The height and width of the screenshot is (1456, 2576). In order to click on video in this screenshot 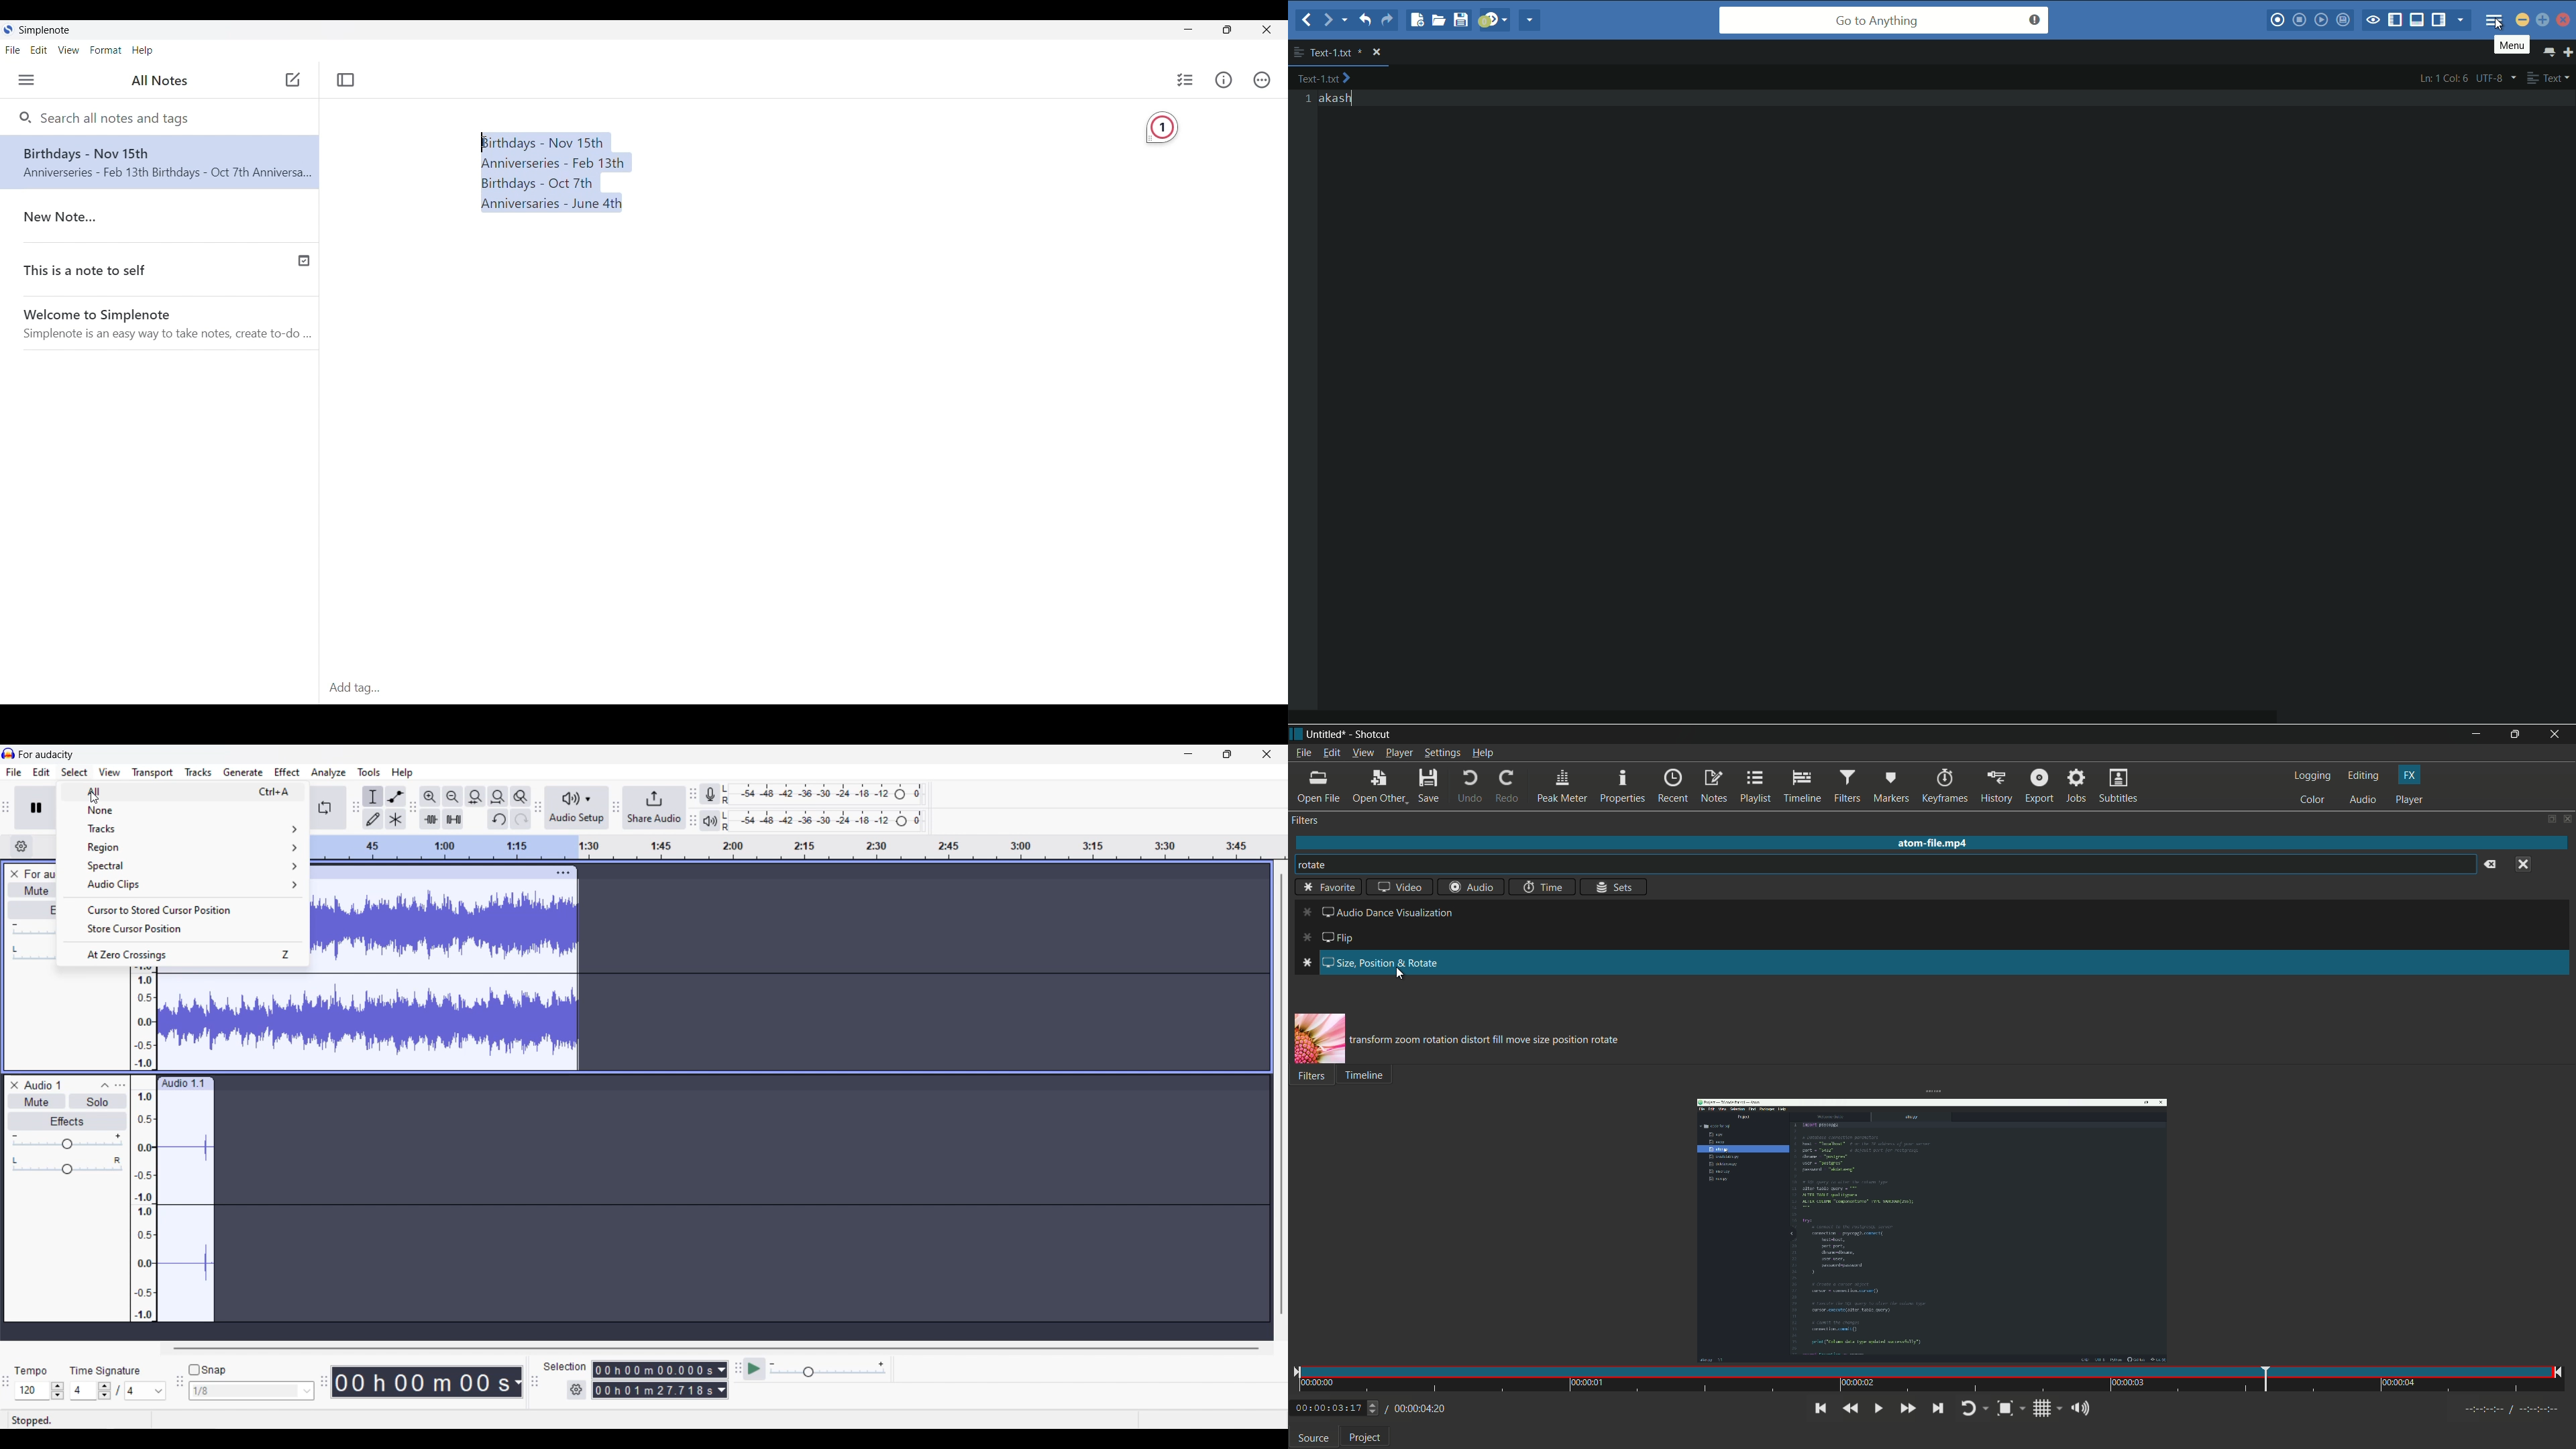, I will do `click(1400, 887)`.